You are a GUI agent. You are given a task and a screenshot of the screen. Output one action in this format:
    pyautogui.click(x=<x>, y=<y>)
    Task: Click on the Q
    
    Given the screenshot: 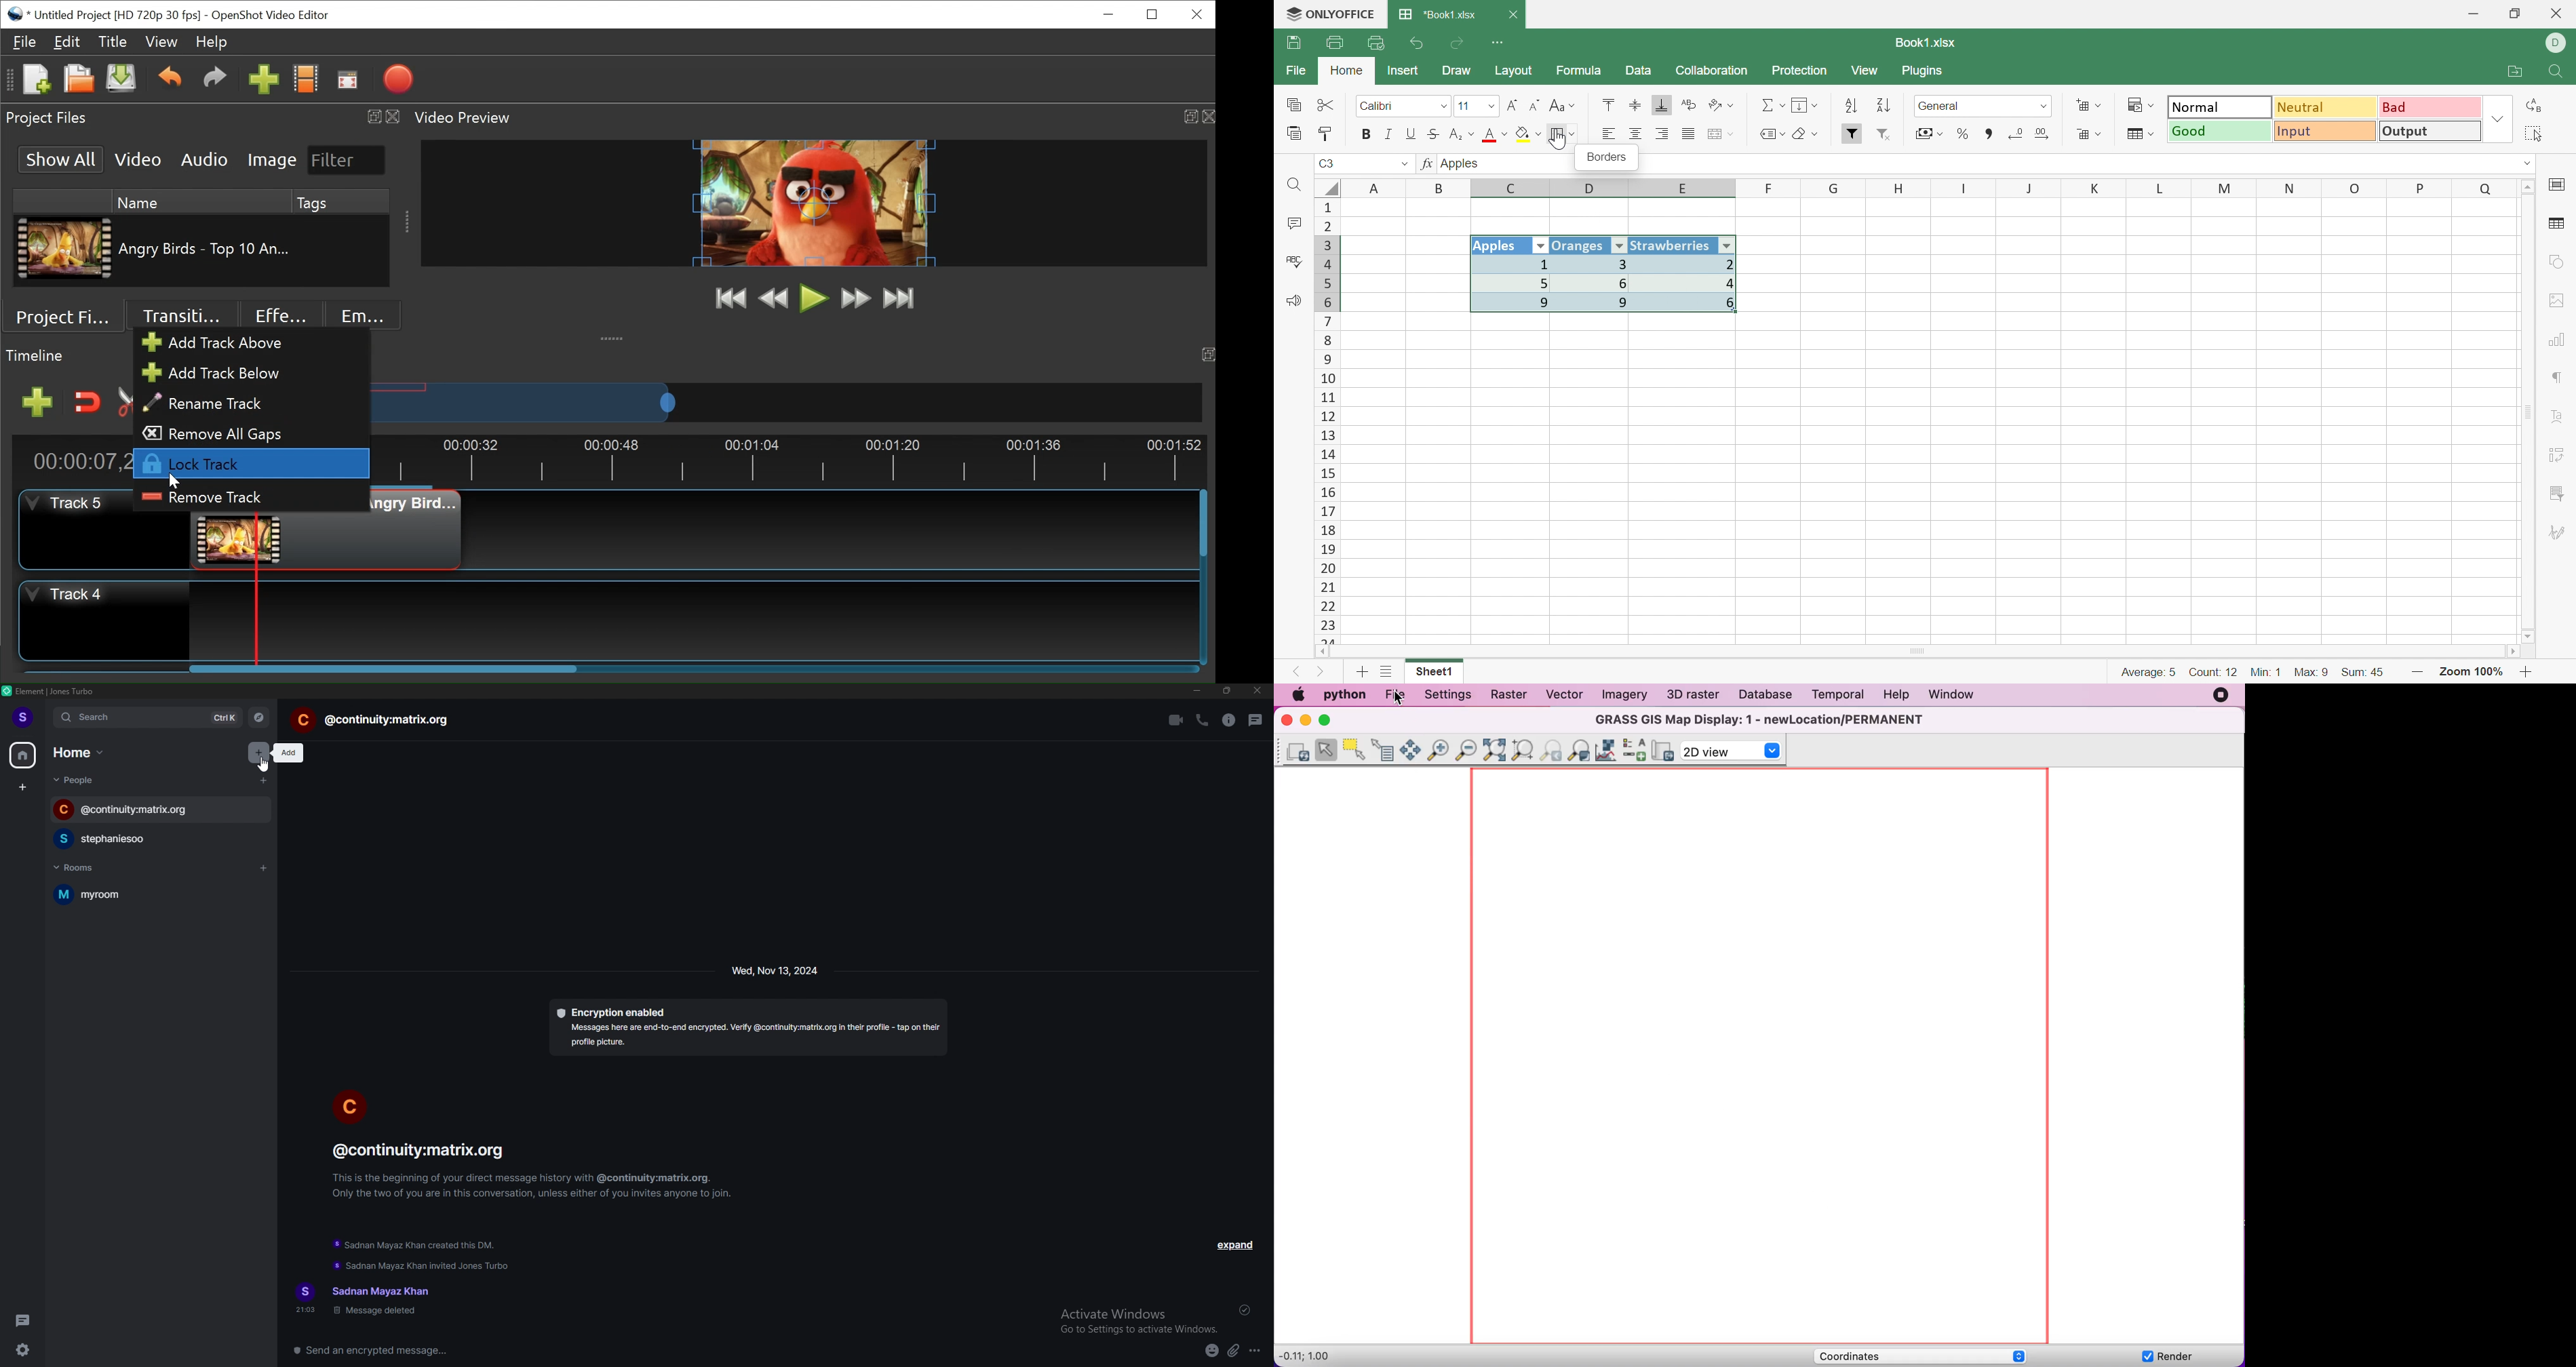 What is the action you would take?
    pyautogui.click(x=2485, y=187)
    